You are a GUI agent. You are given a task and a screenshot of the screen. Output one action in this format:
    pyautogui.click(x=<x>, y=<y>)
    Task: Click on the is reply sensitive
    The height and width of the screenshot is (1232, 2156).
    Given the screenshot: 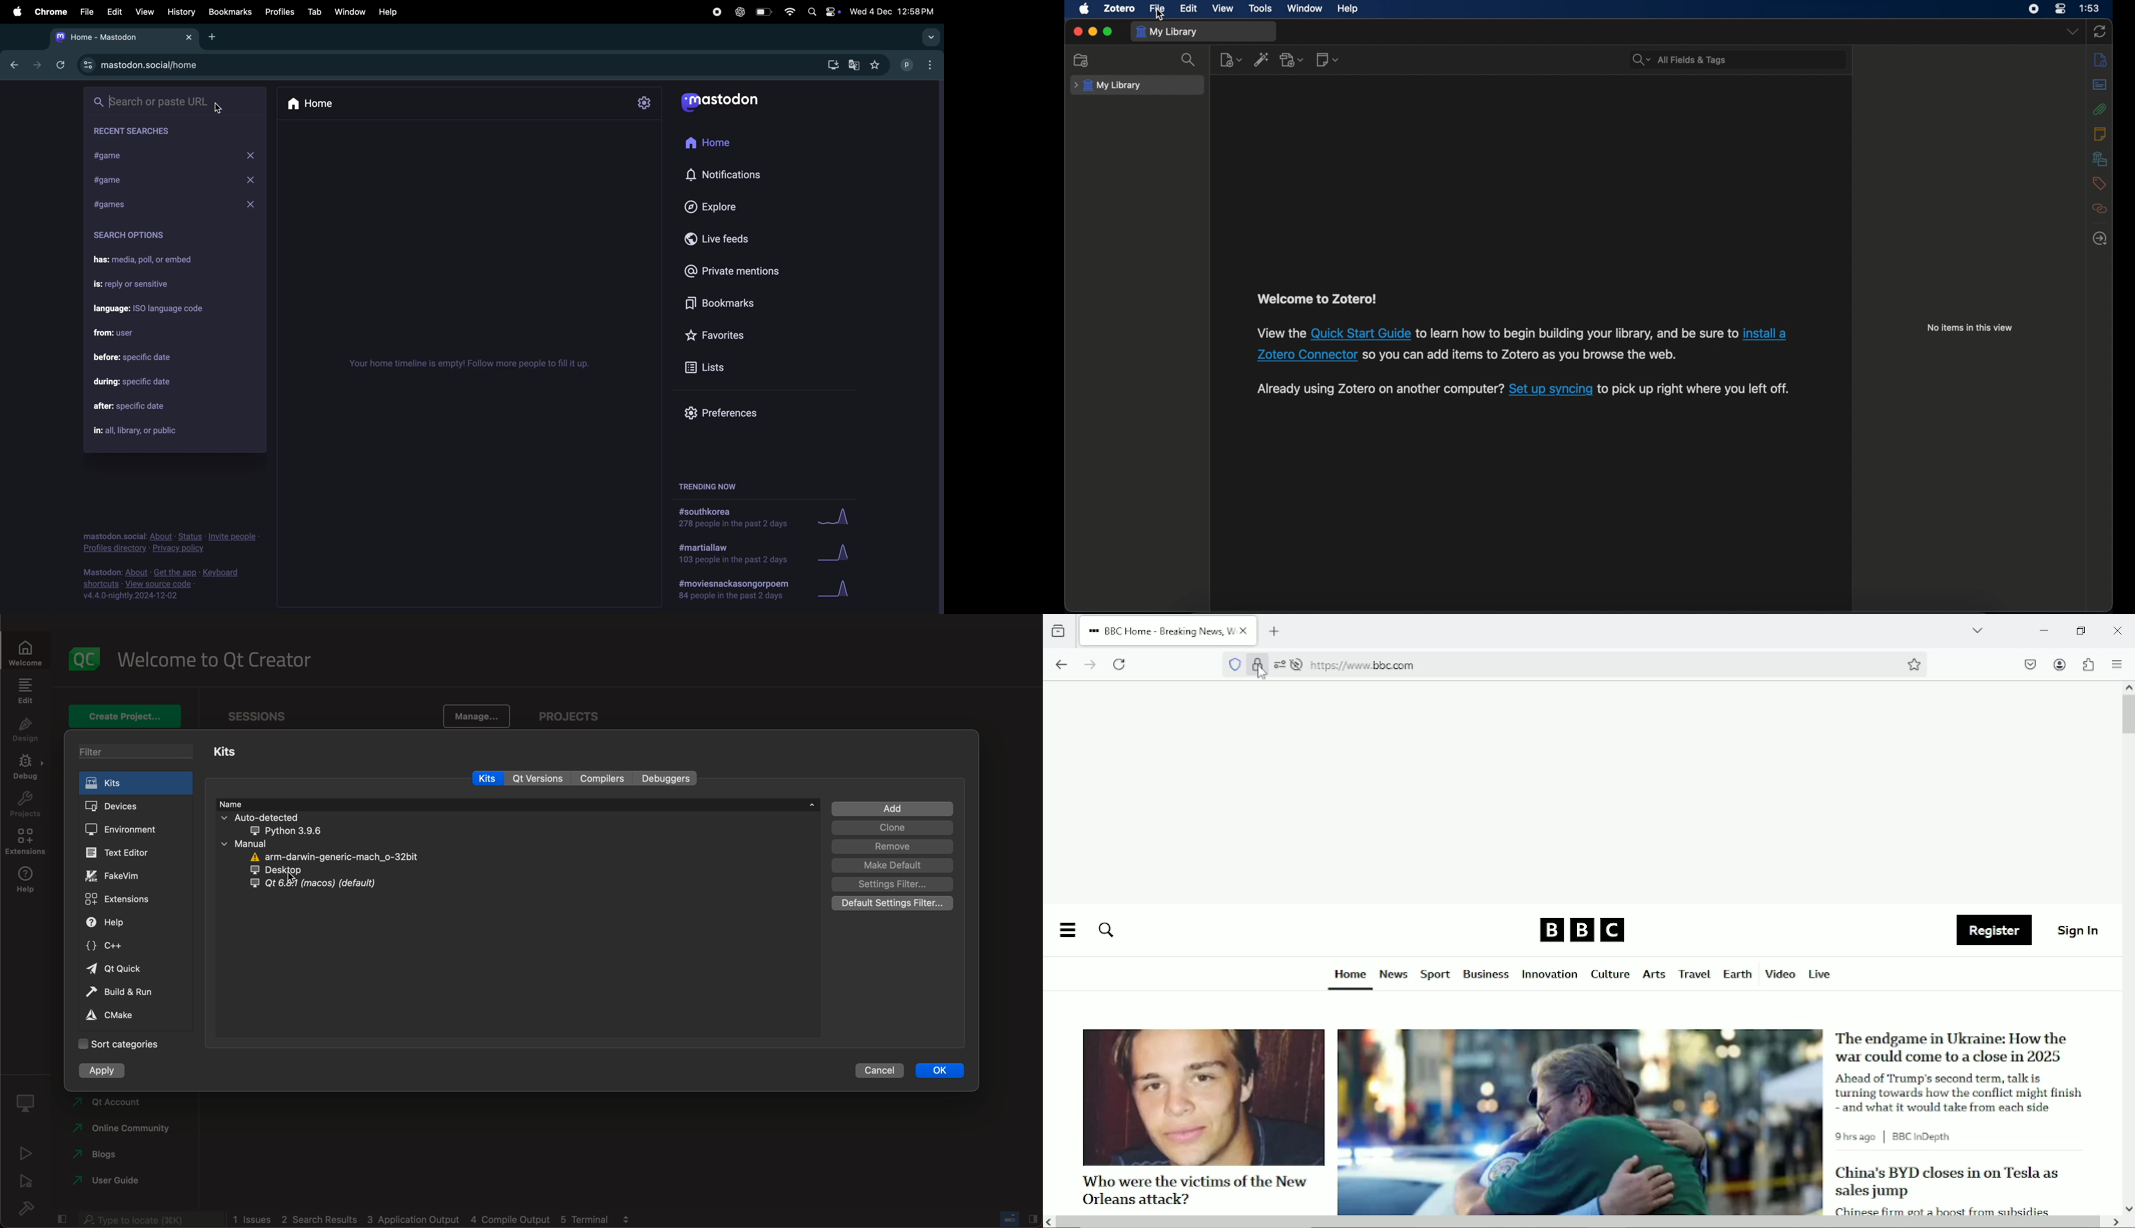 What is the action you would take?
    pyautogui.click(x=138, y=285)
    